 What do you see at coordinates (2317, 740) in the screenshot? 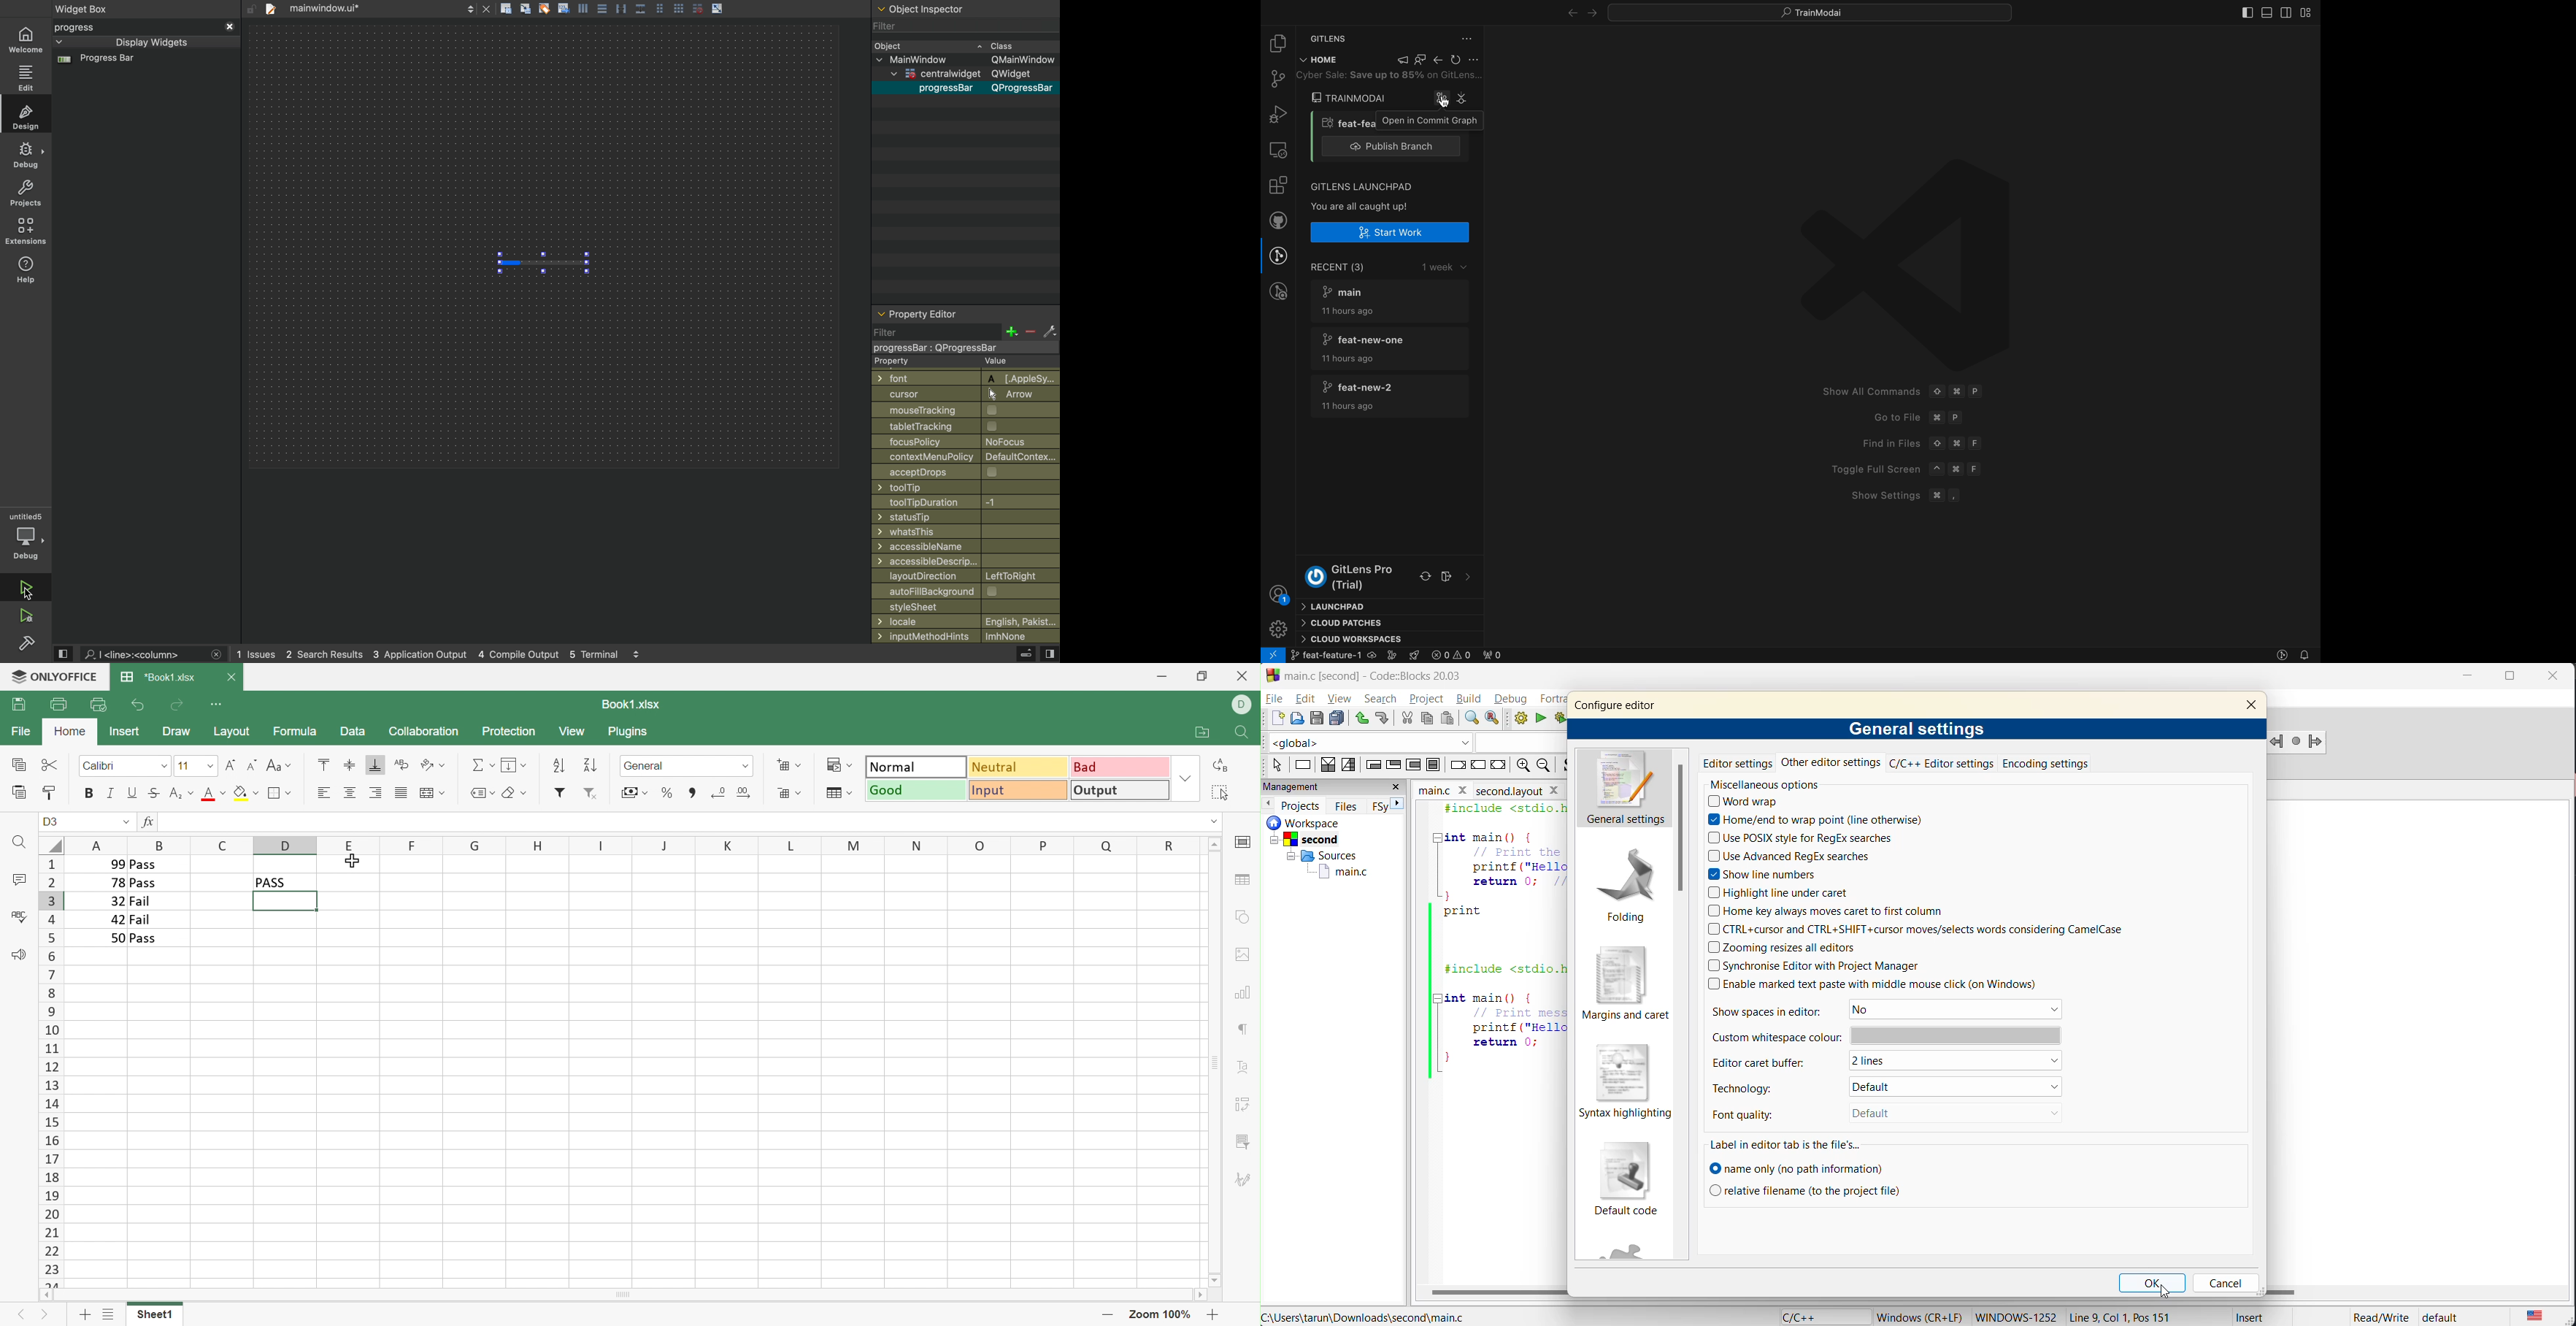
I see `Jump forward` at bounding box center [2317, 740].